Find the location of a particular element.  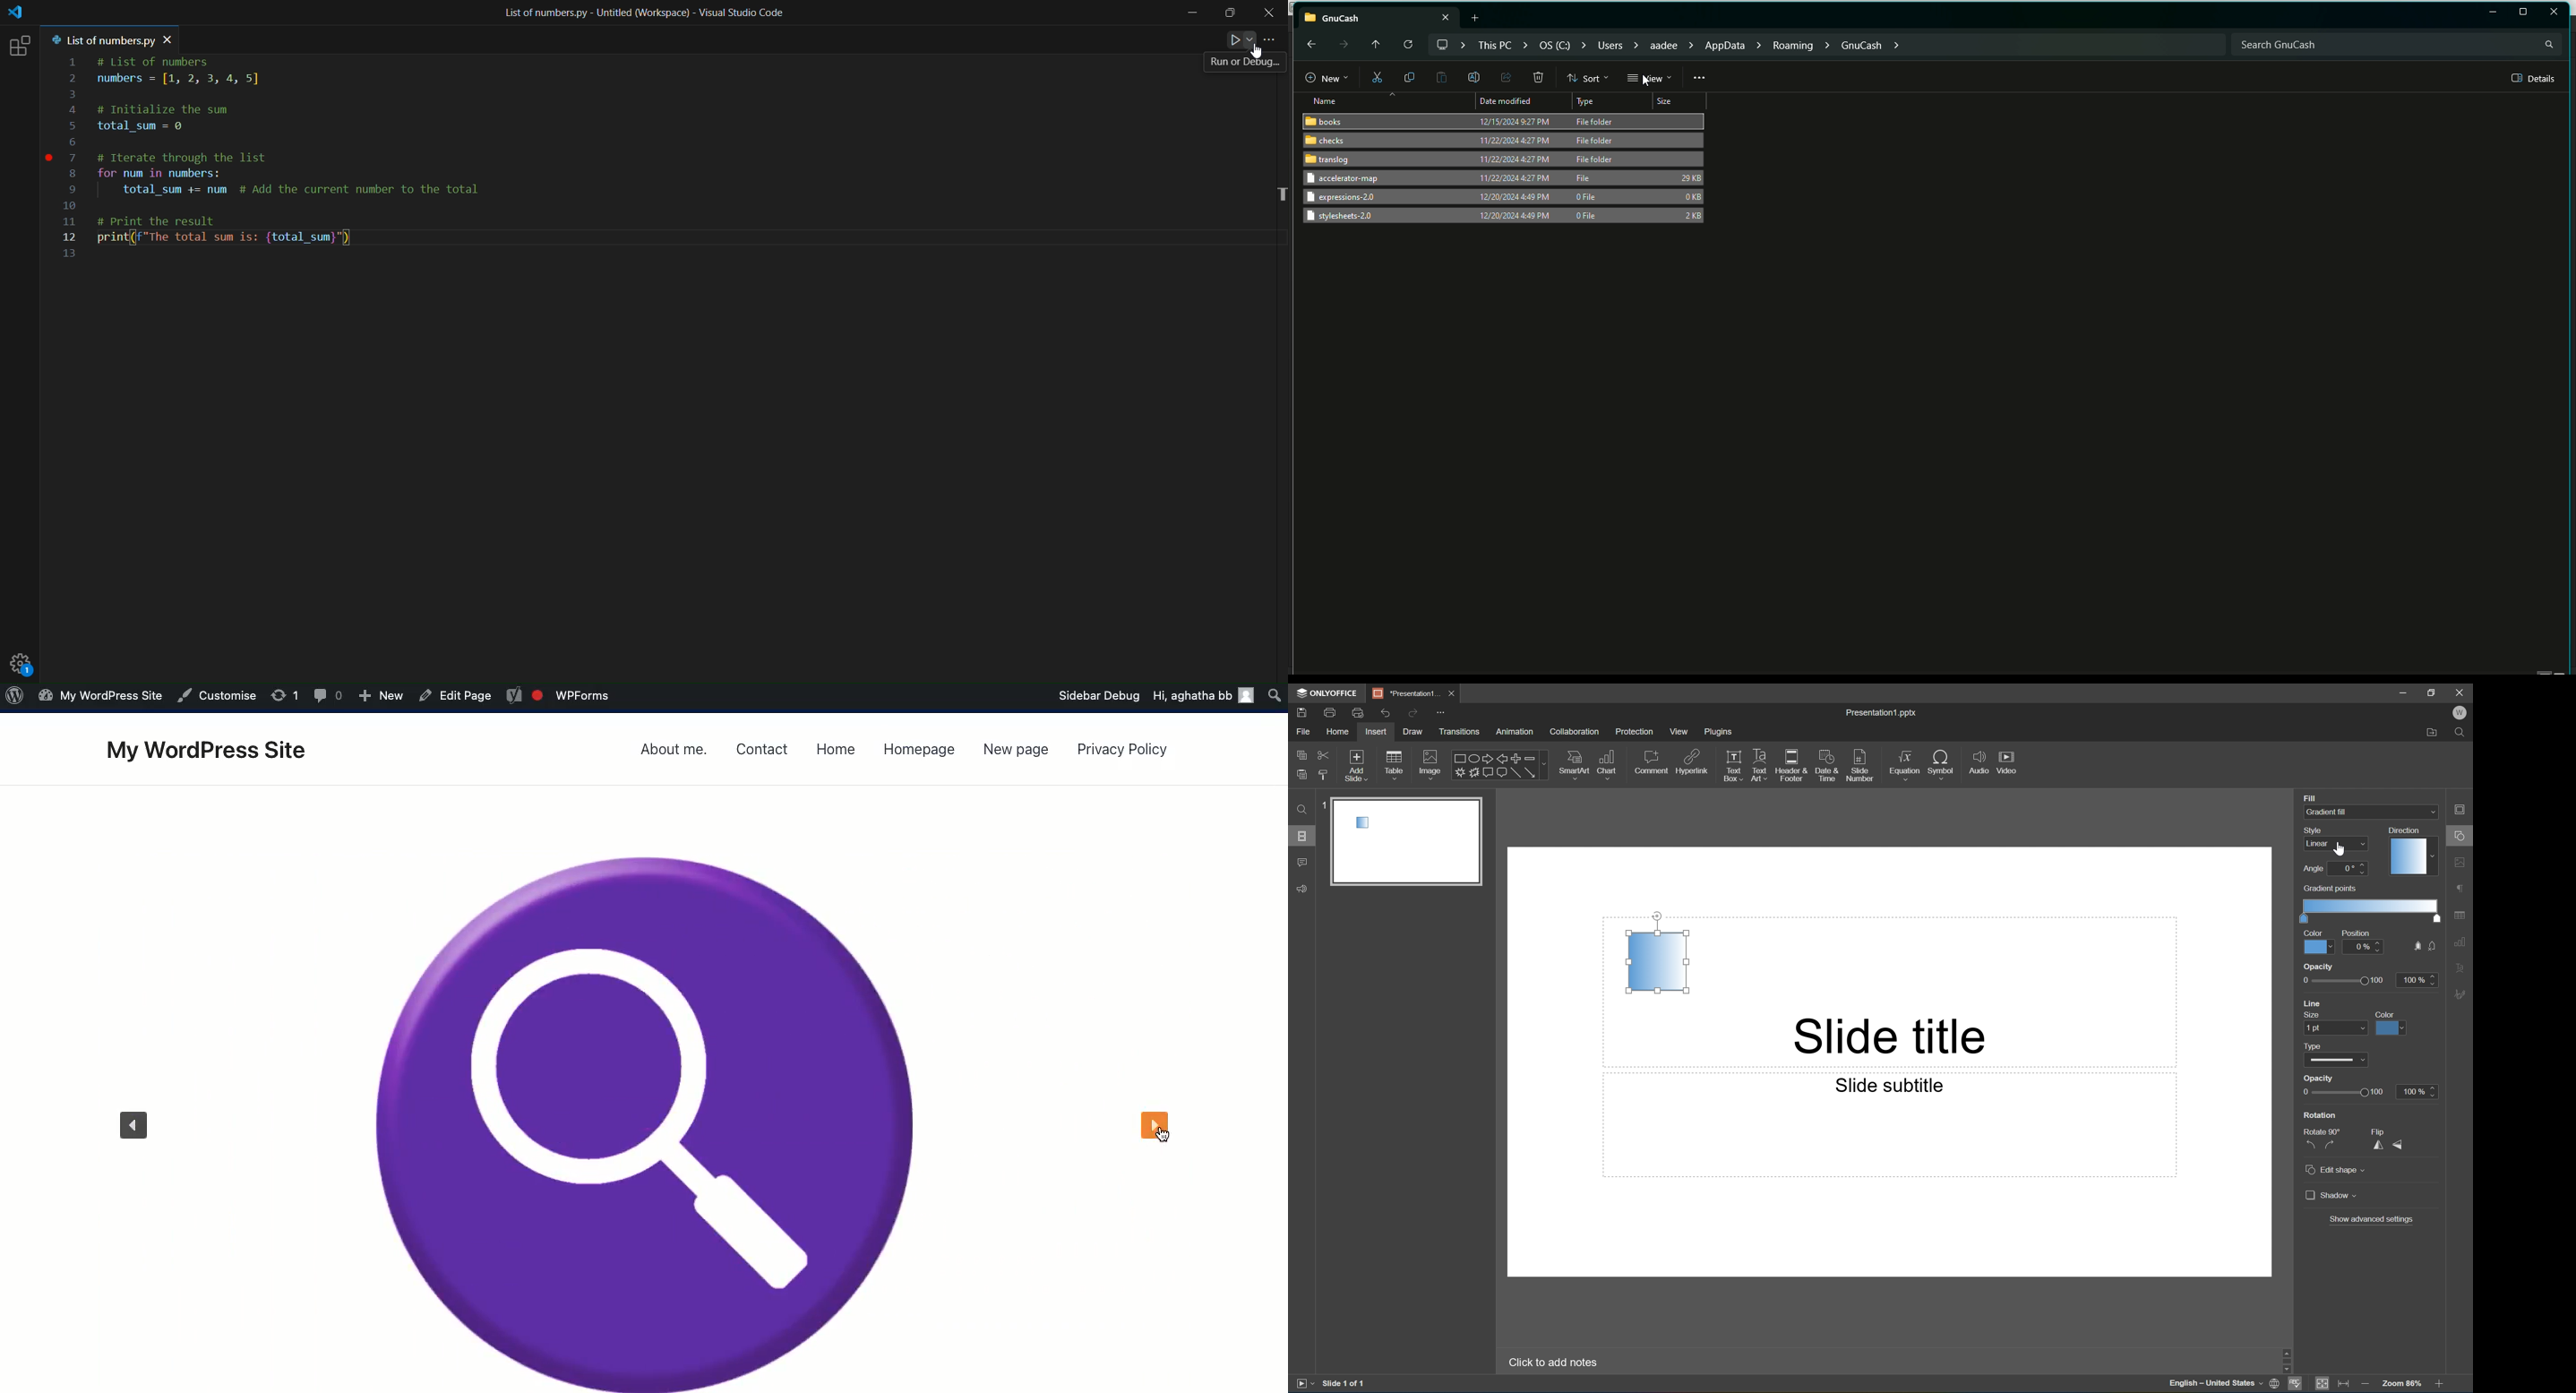

Slide 1 of 1 is located at coordinates (1344, 1382).